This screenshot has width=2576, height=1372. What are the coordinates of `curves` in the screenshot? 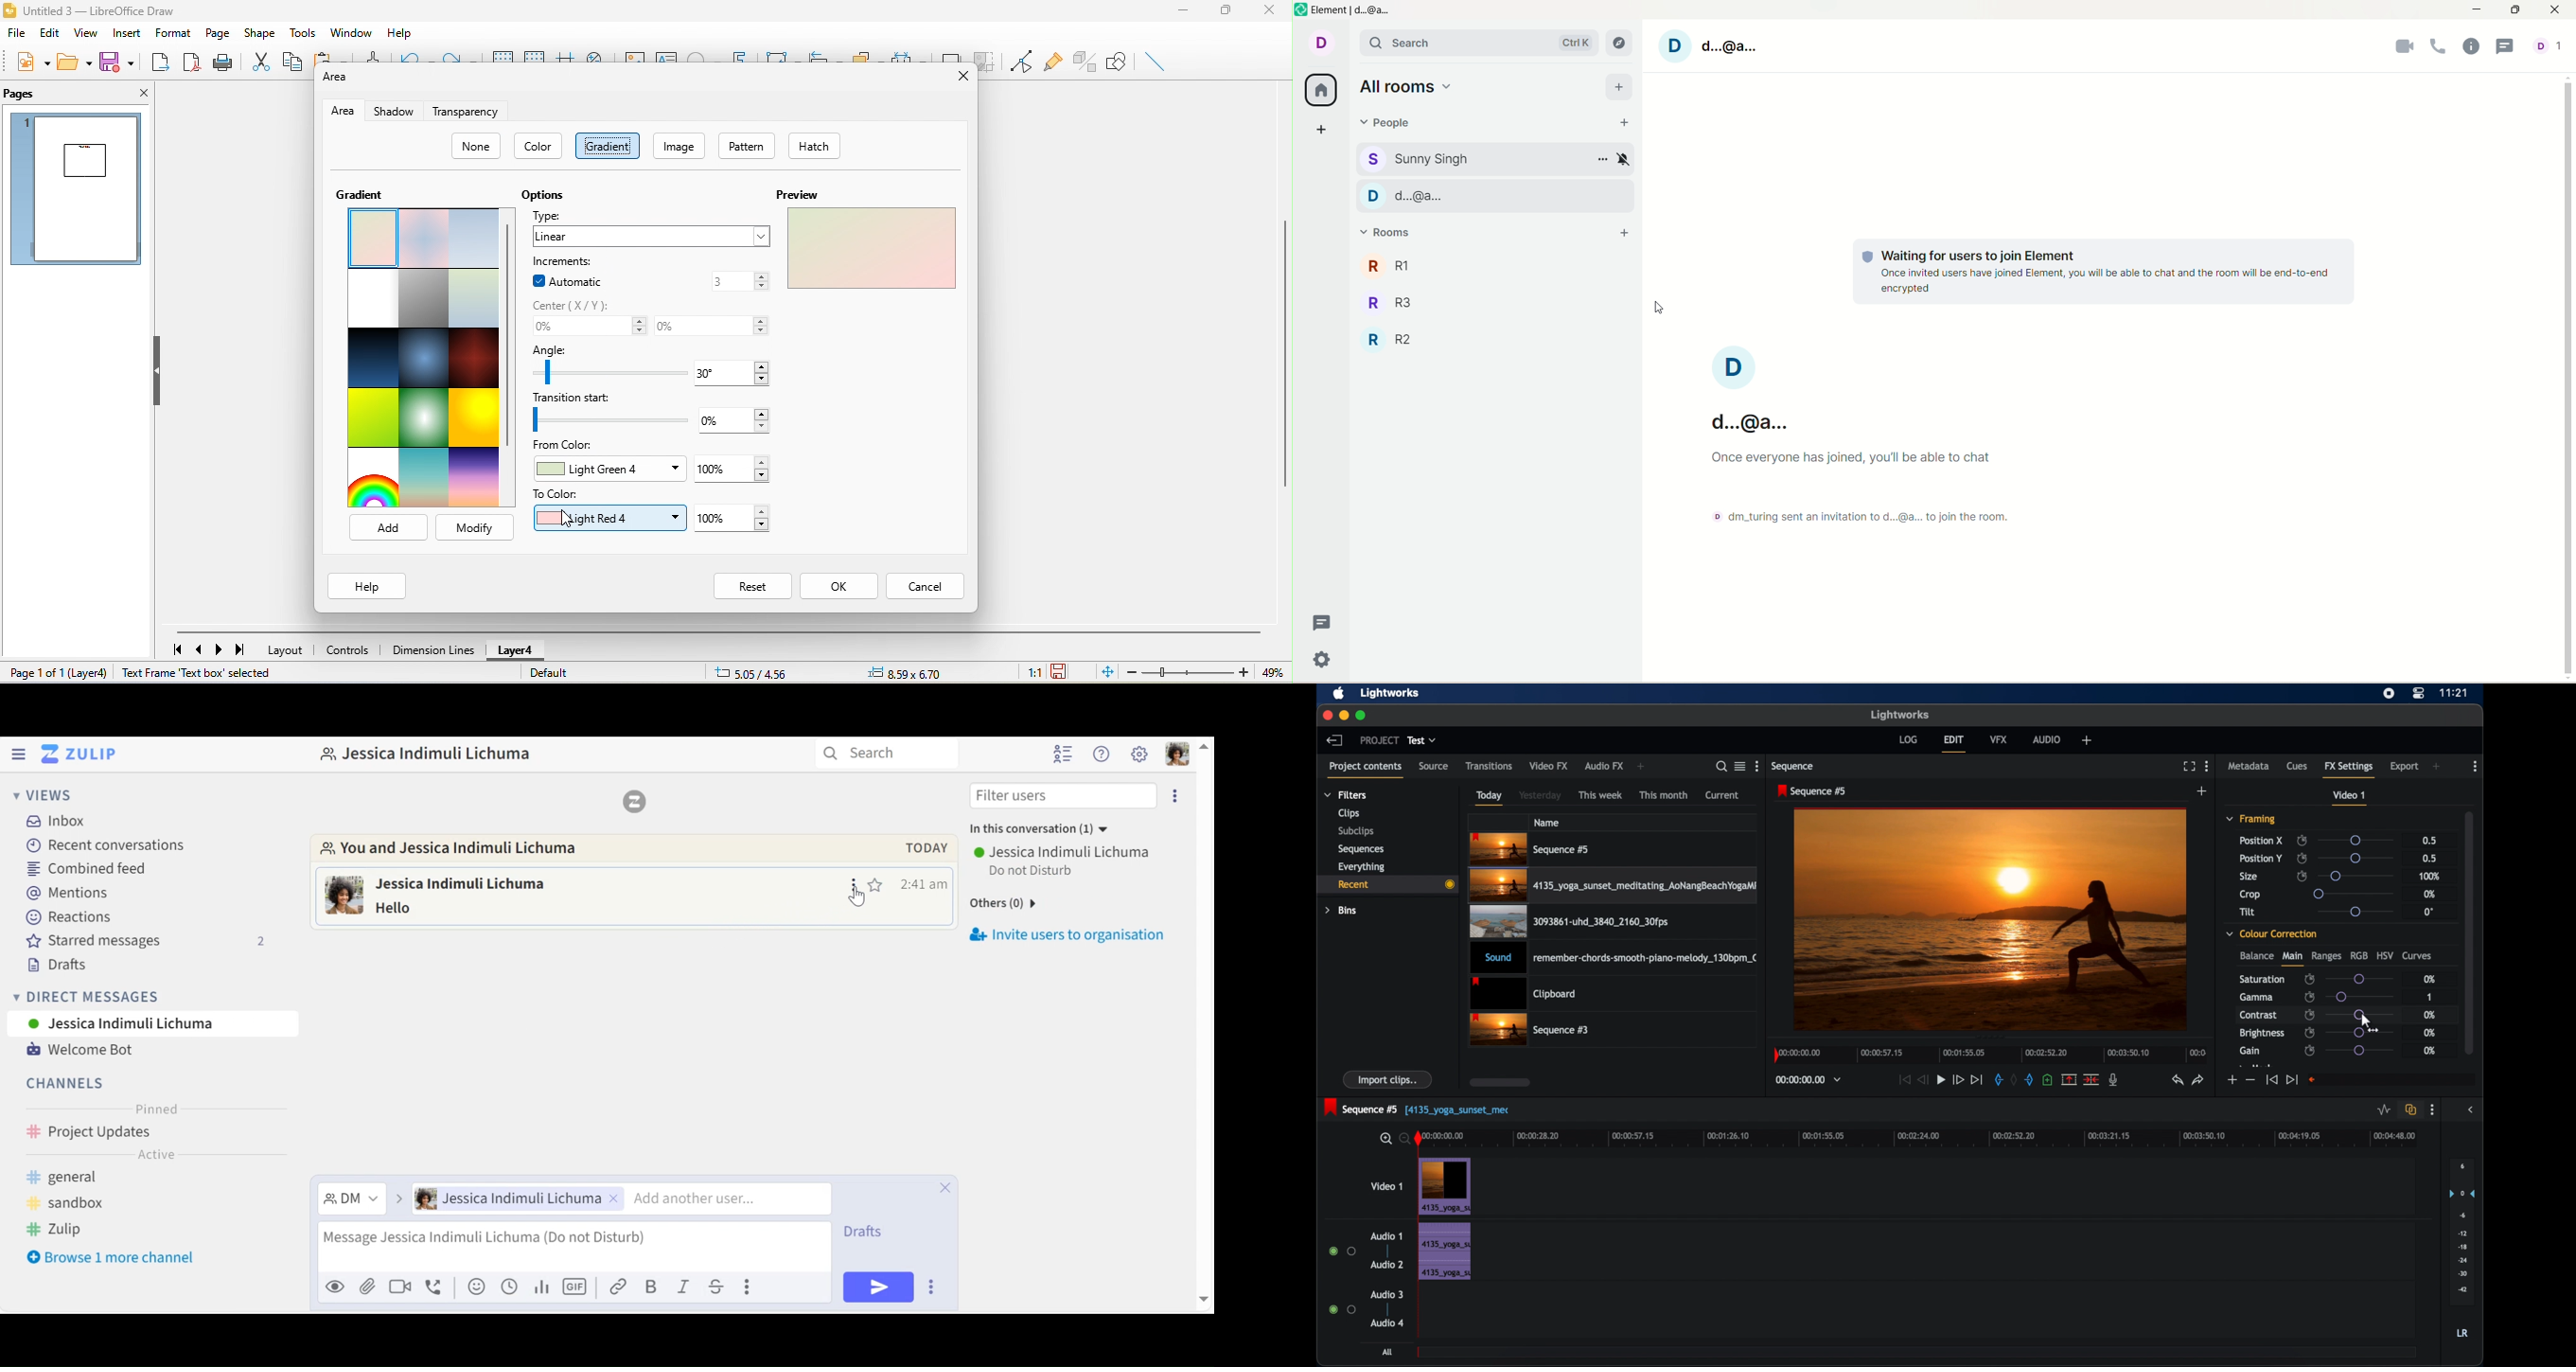 It's located at (2418, 956).